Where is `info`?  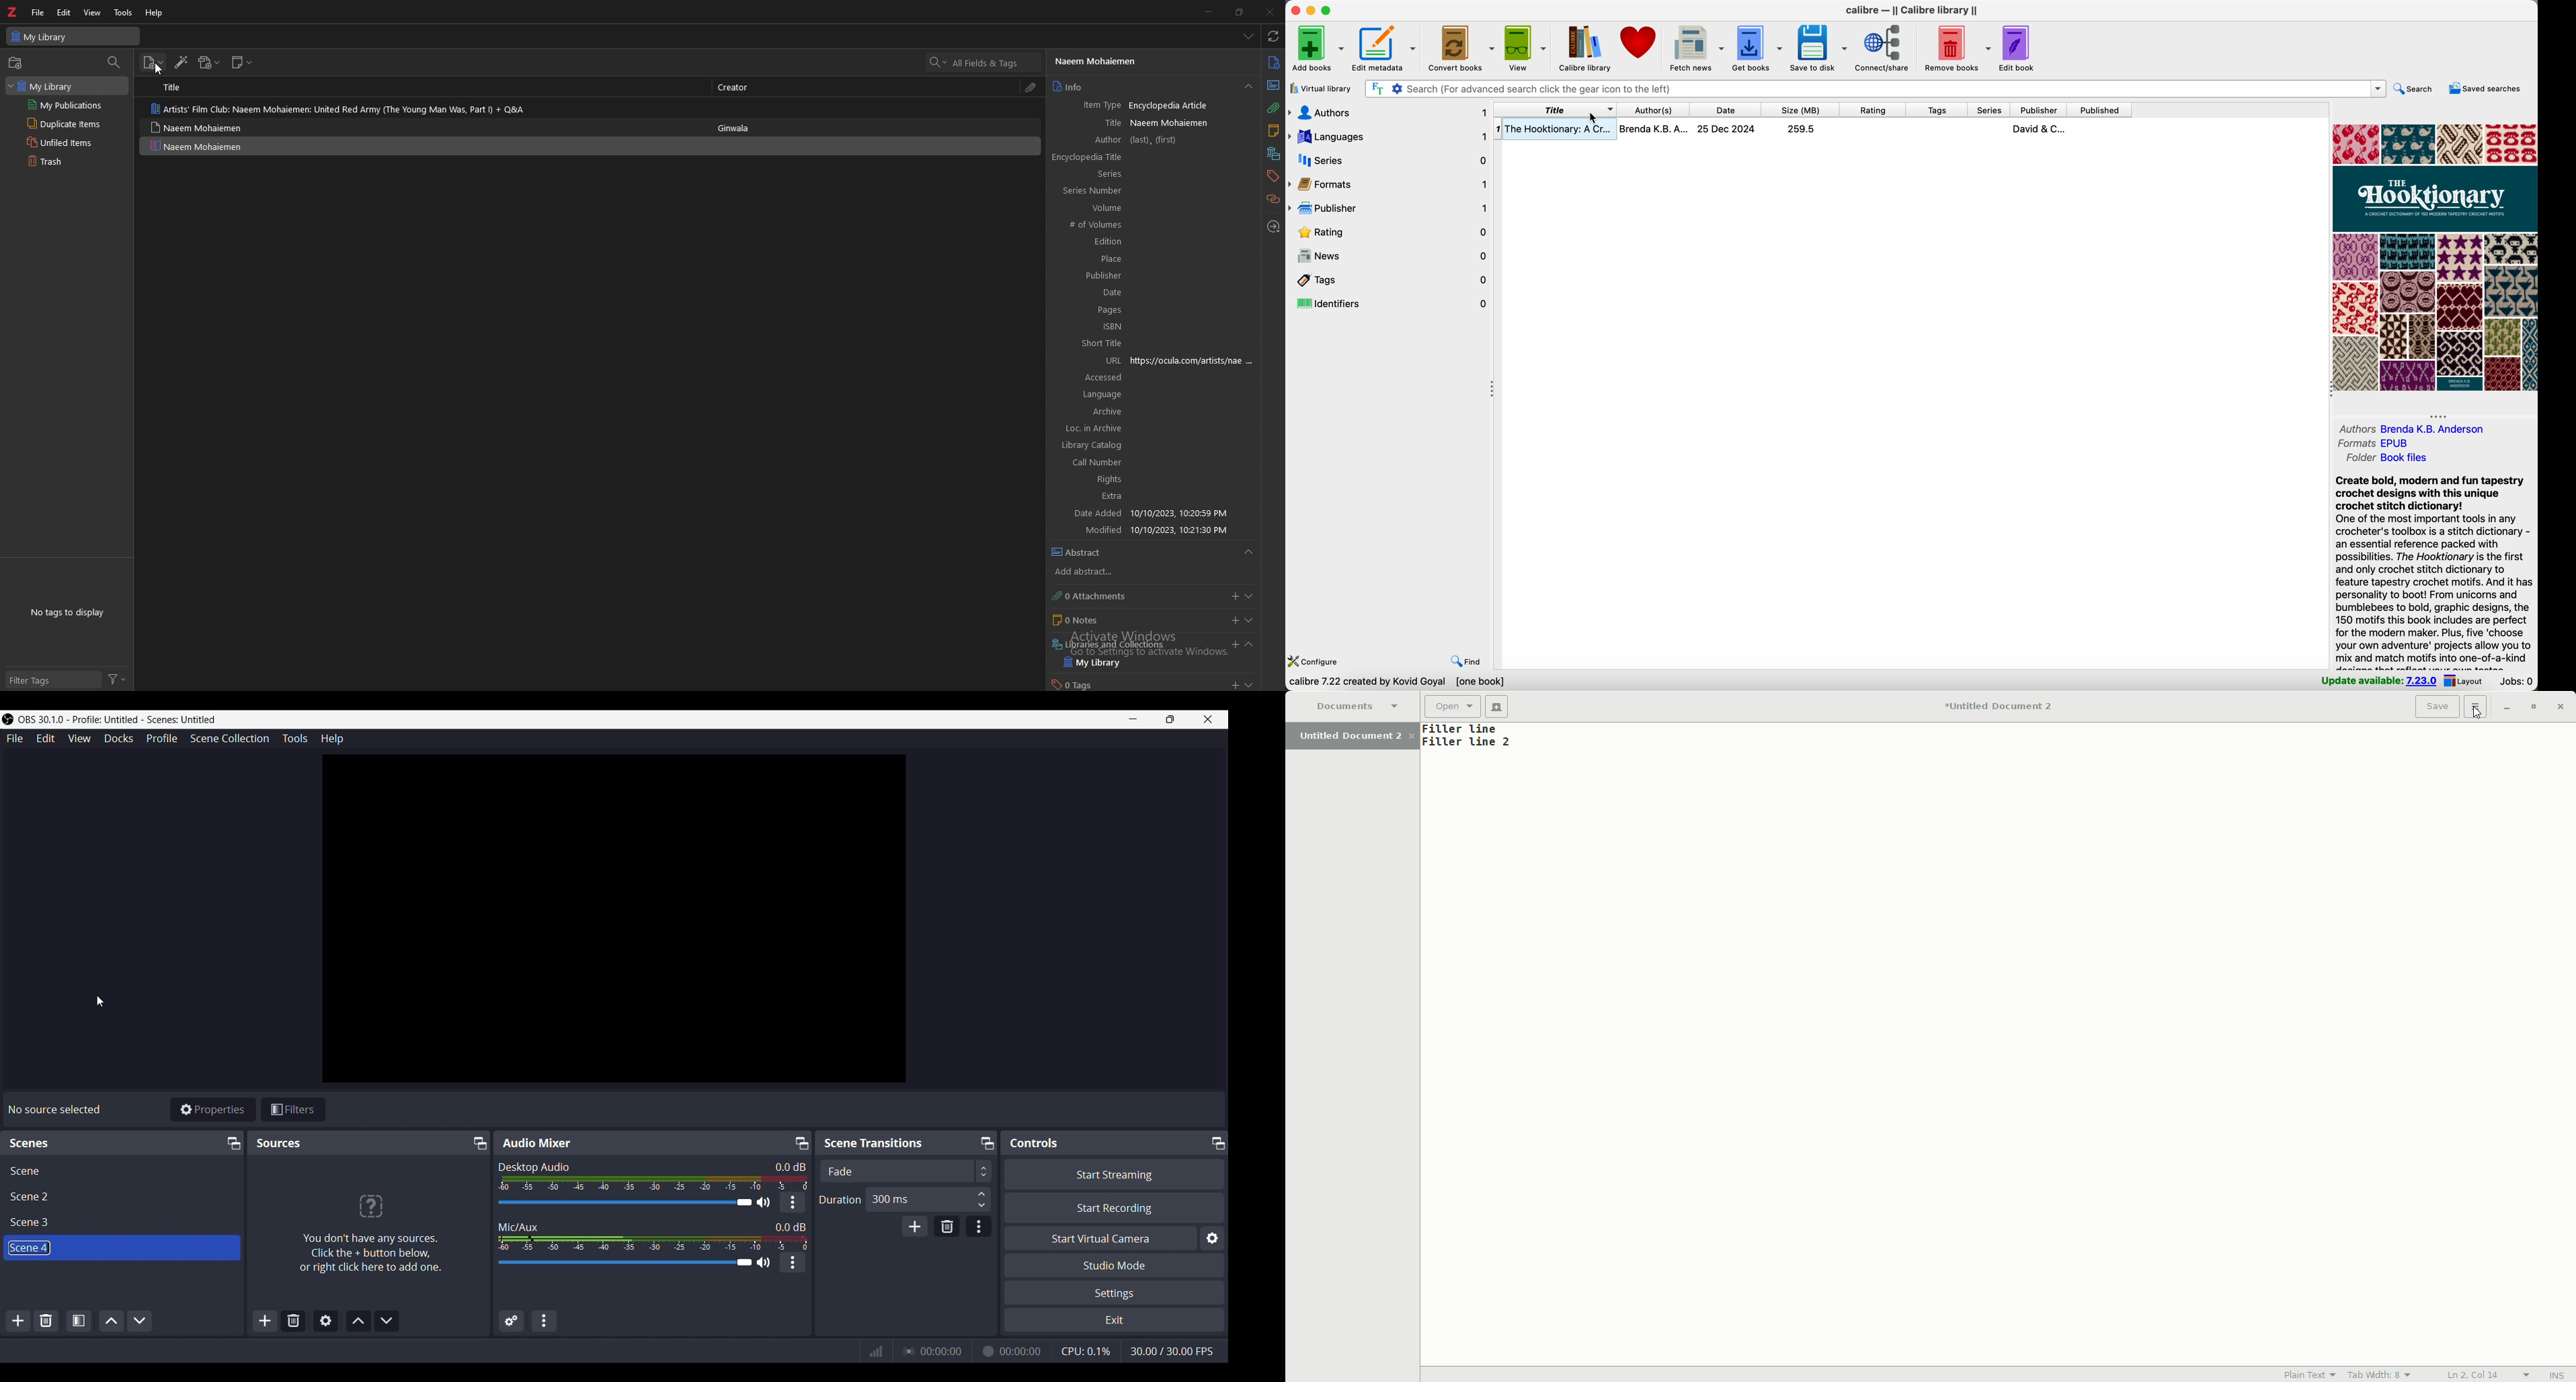
info is located at coordinates (1142, 87).